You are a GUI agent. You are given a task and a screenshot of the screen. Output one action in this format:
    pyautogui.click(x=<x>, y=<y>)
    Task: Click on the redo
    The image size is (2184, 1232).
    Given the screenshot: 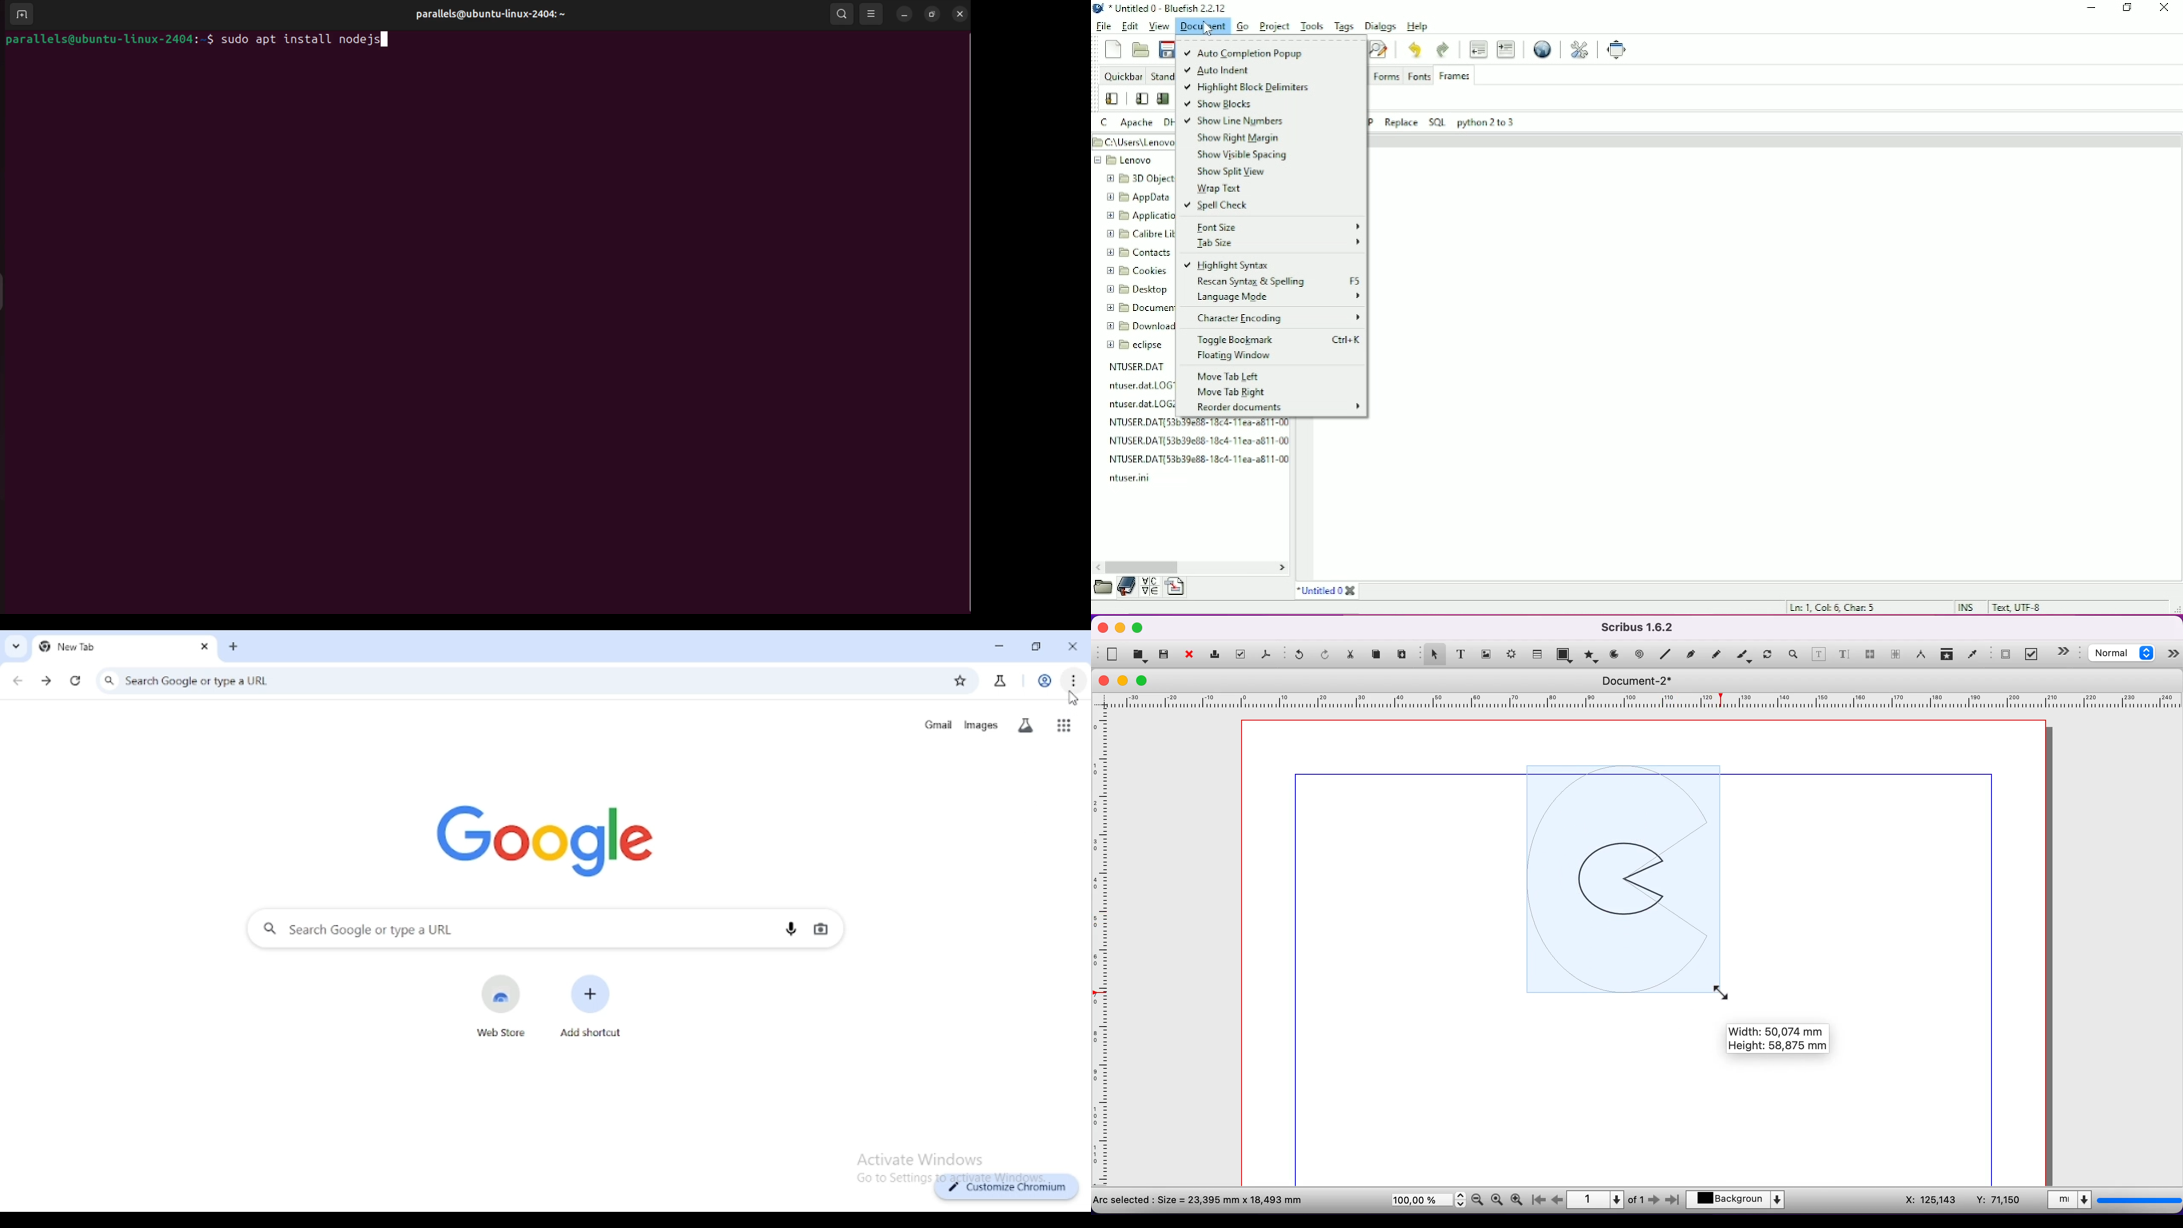 What is the action you would take?
    pyautogui.click(x=1326, y=655)
    